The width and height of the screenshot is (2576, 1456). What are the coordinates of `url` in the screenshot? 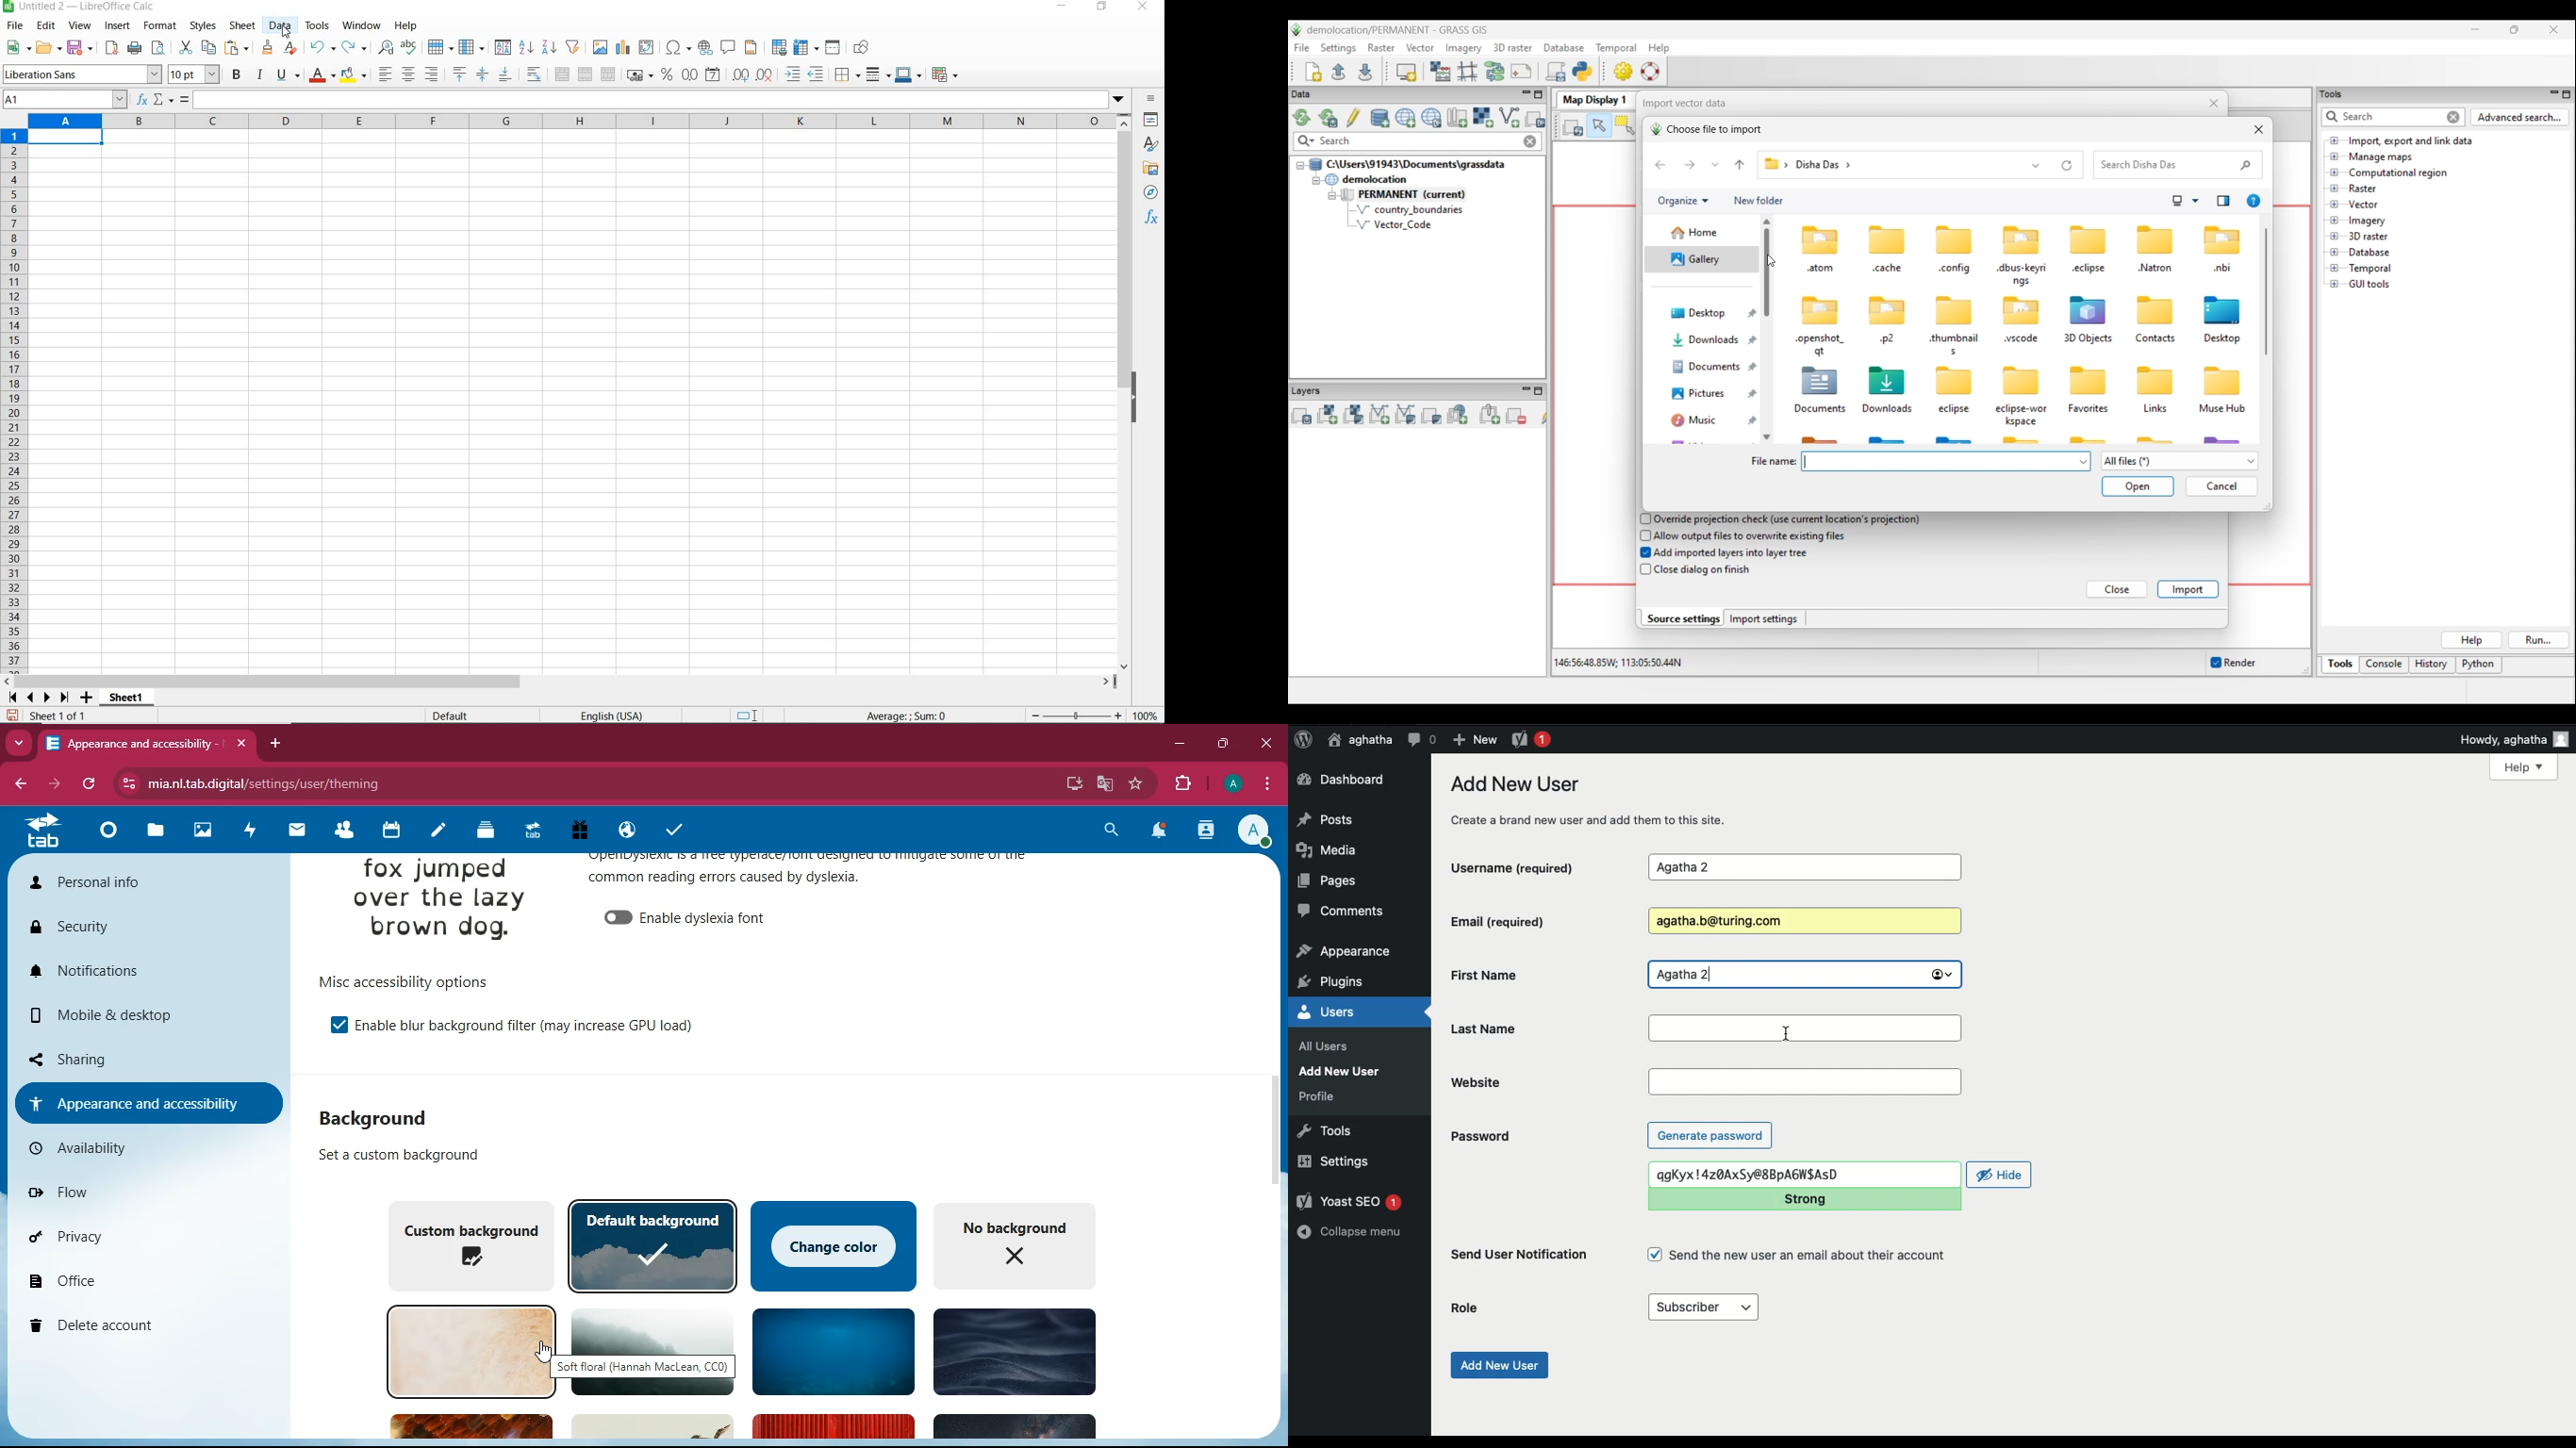 It's located at (342, 782).